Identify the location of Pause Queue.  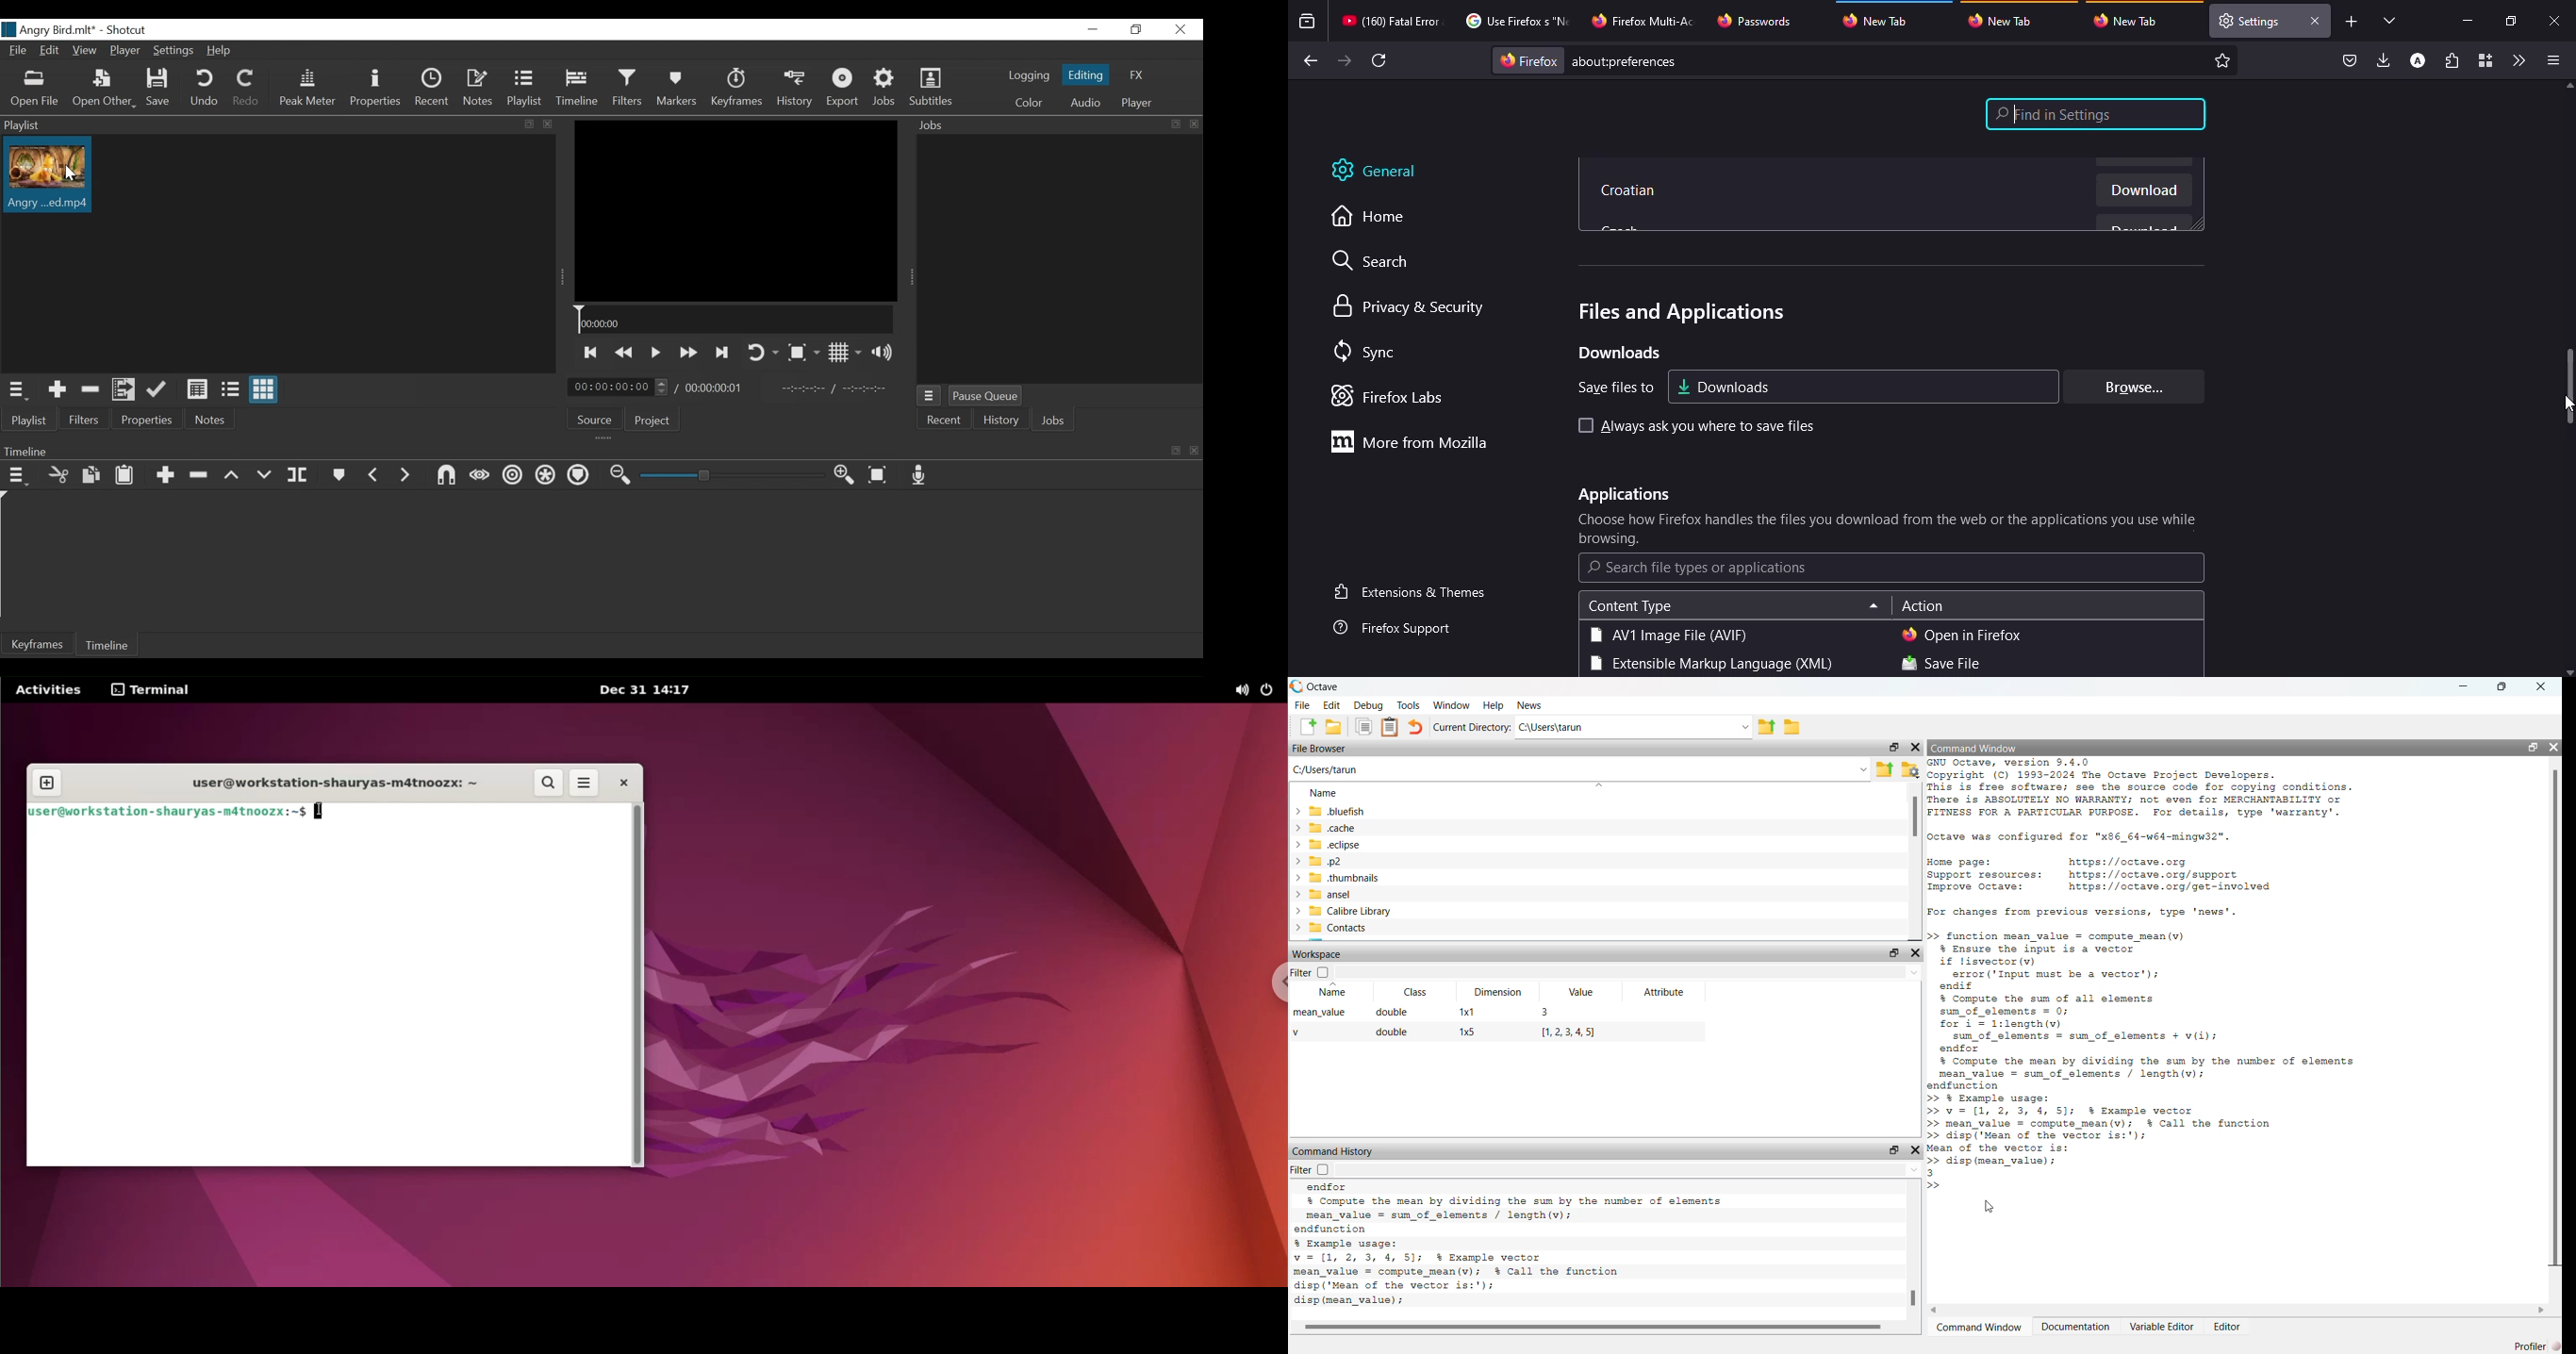
(986, 396).